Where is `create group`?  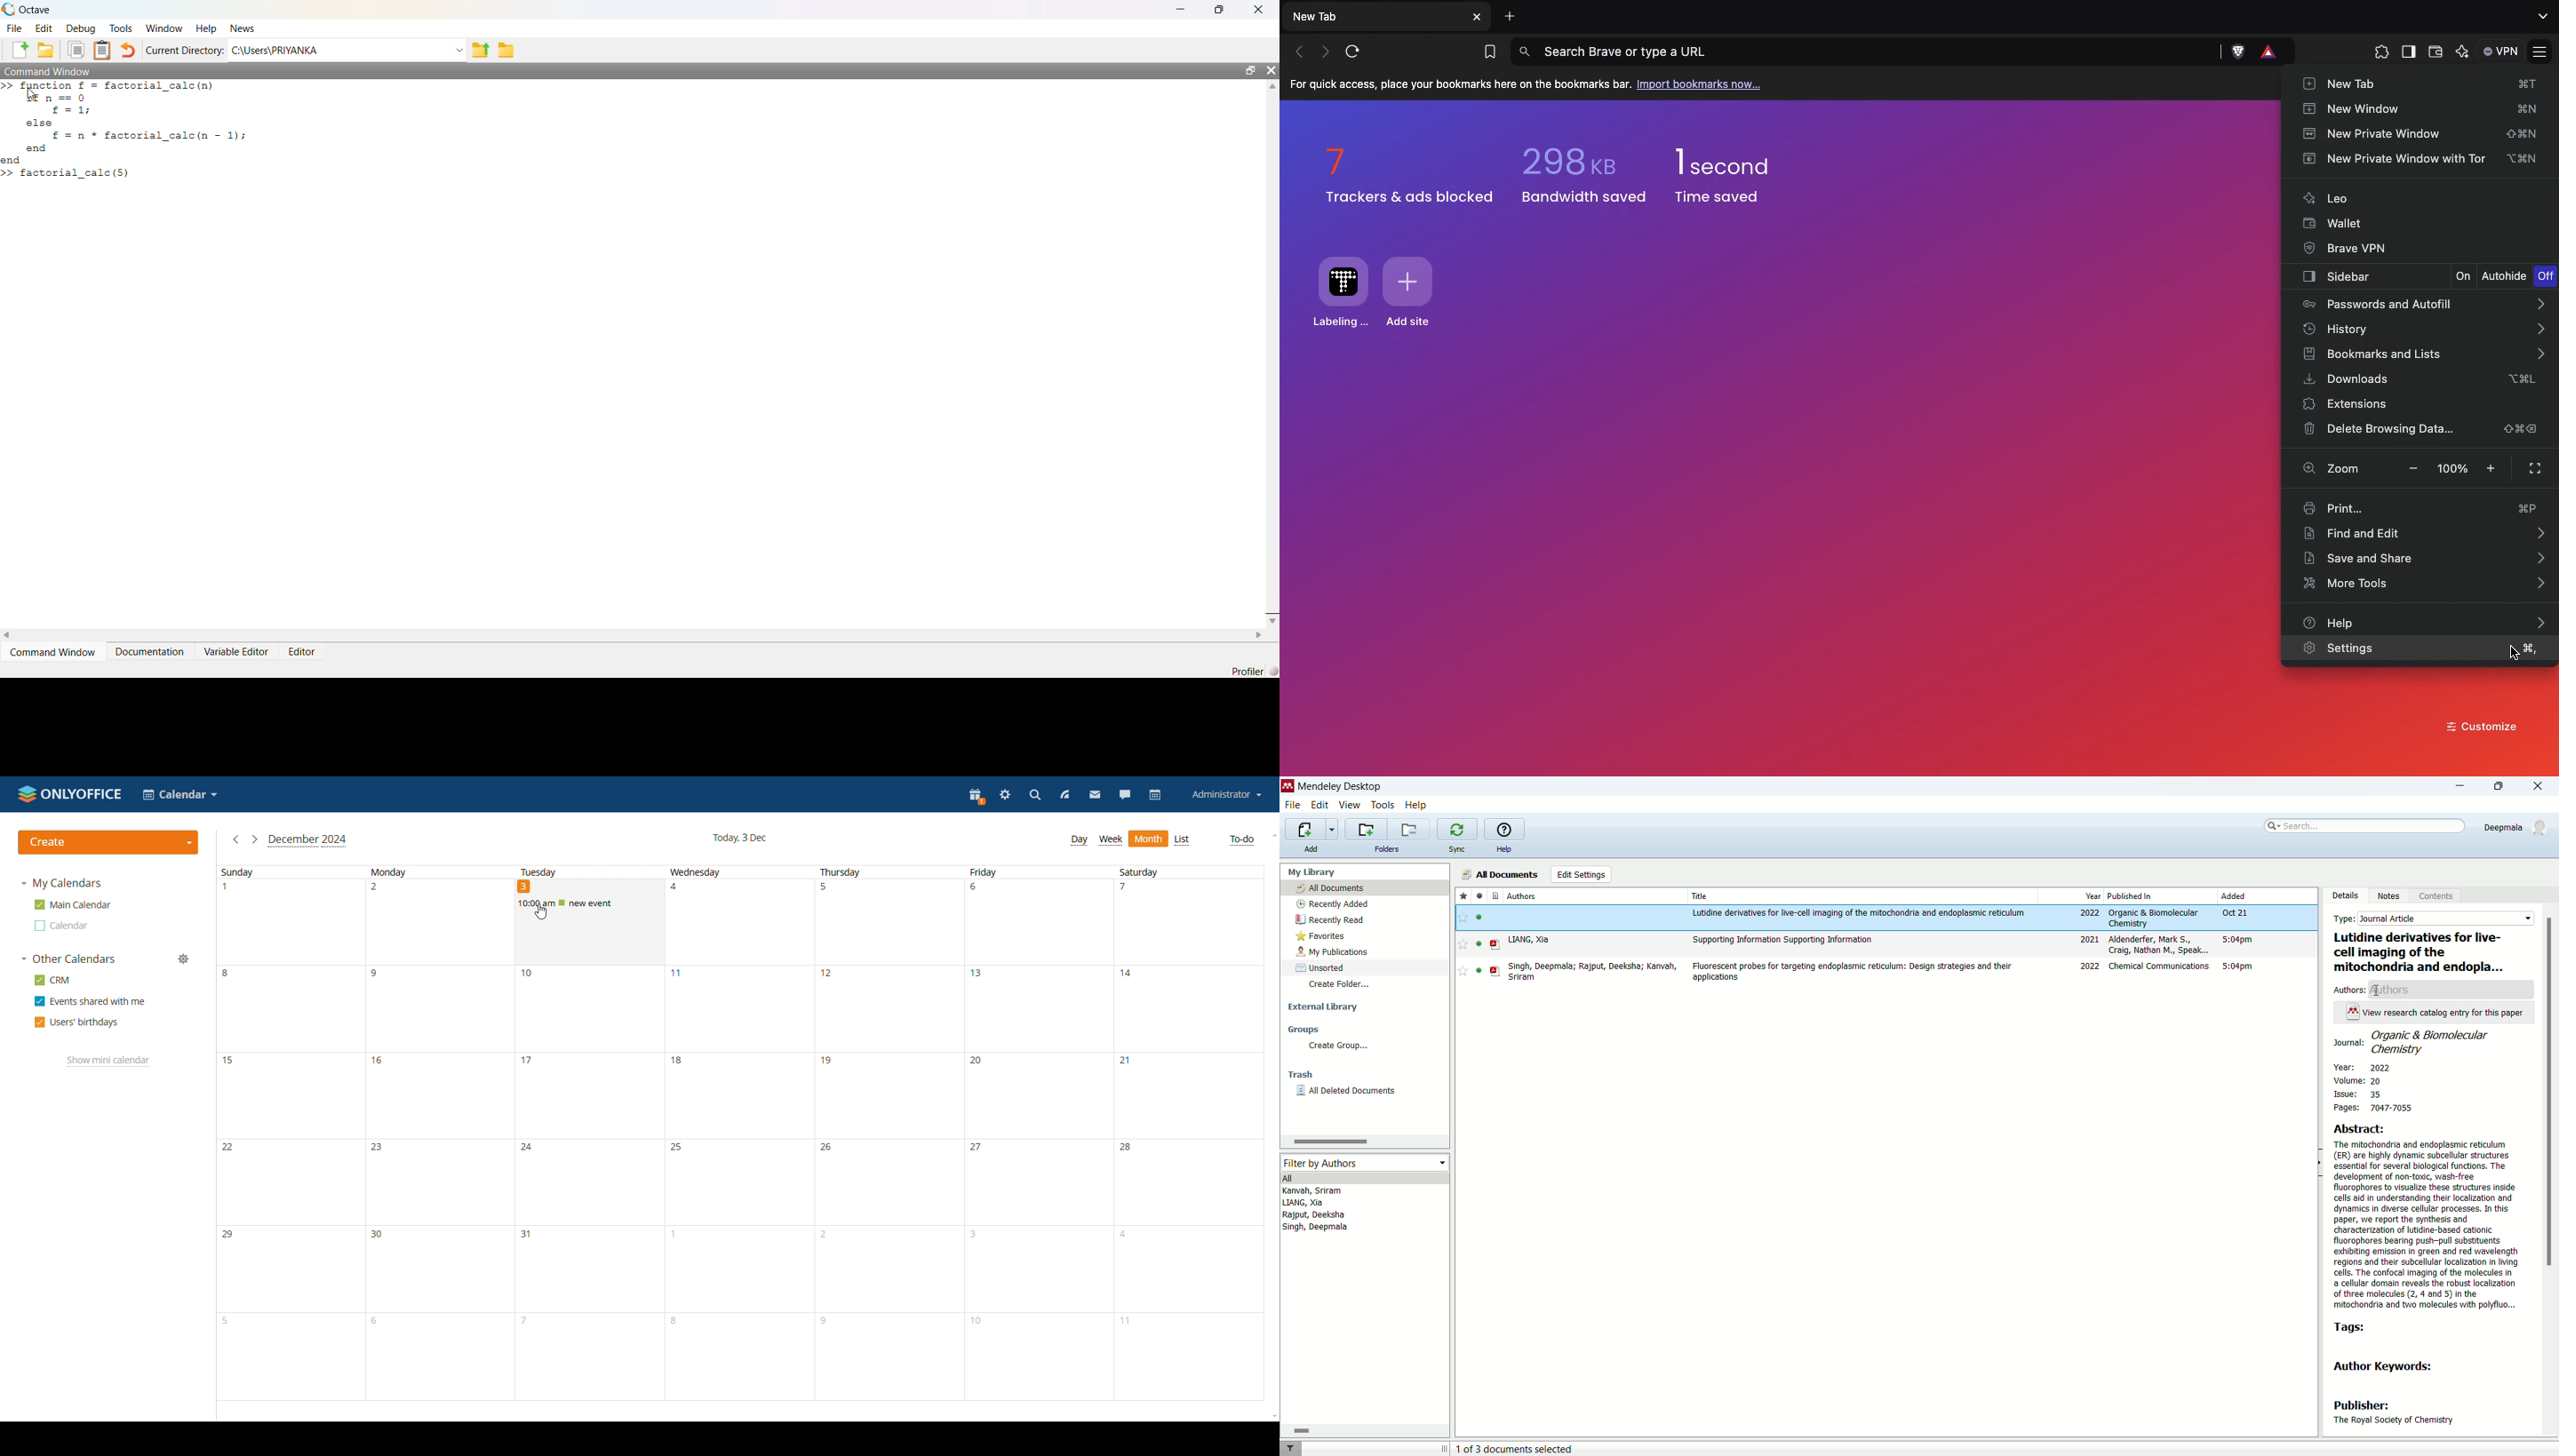
create group is located at coordinates (1338, 1047).